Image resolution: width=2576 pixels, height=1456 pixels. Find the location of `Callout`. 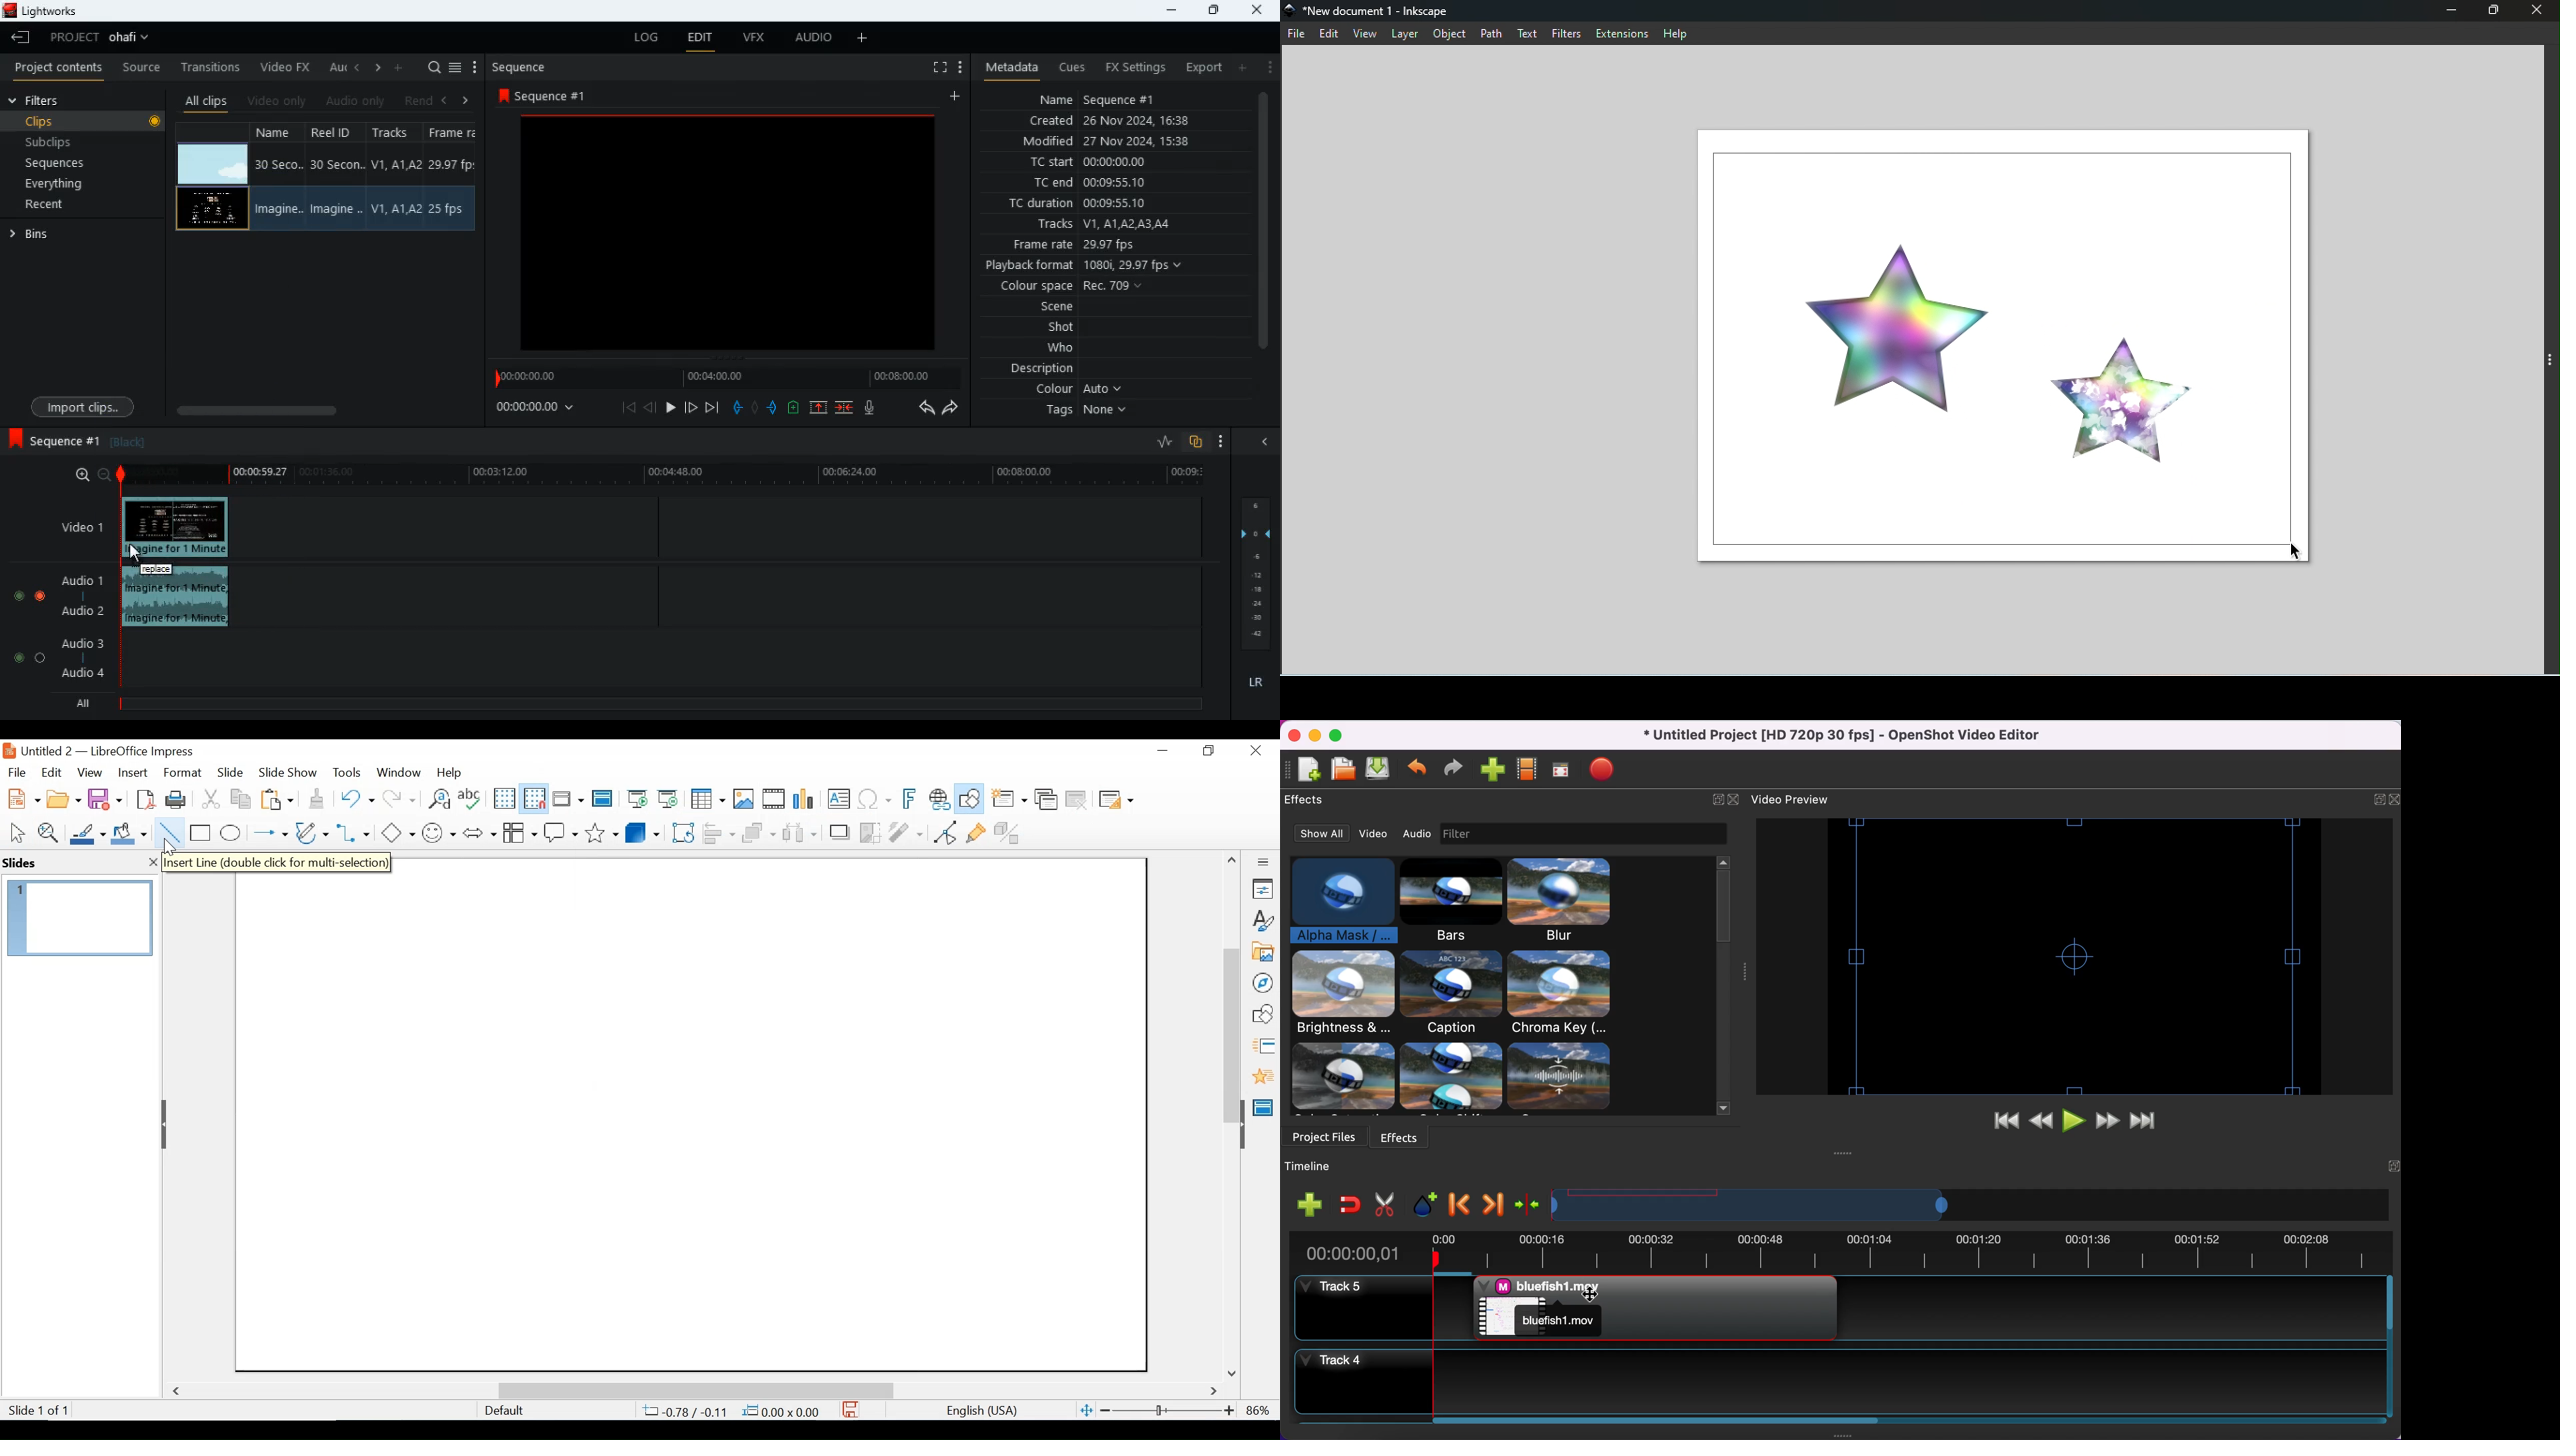

Callout is located at coordinates (561, 831).